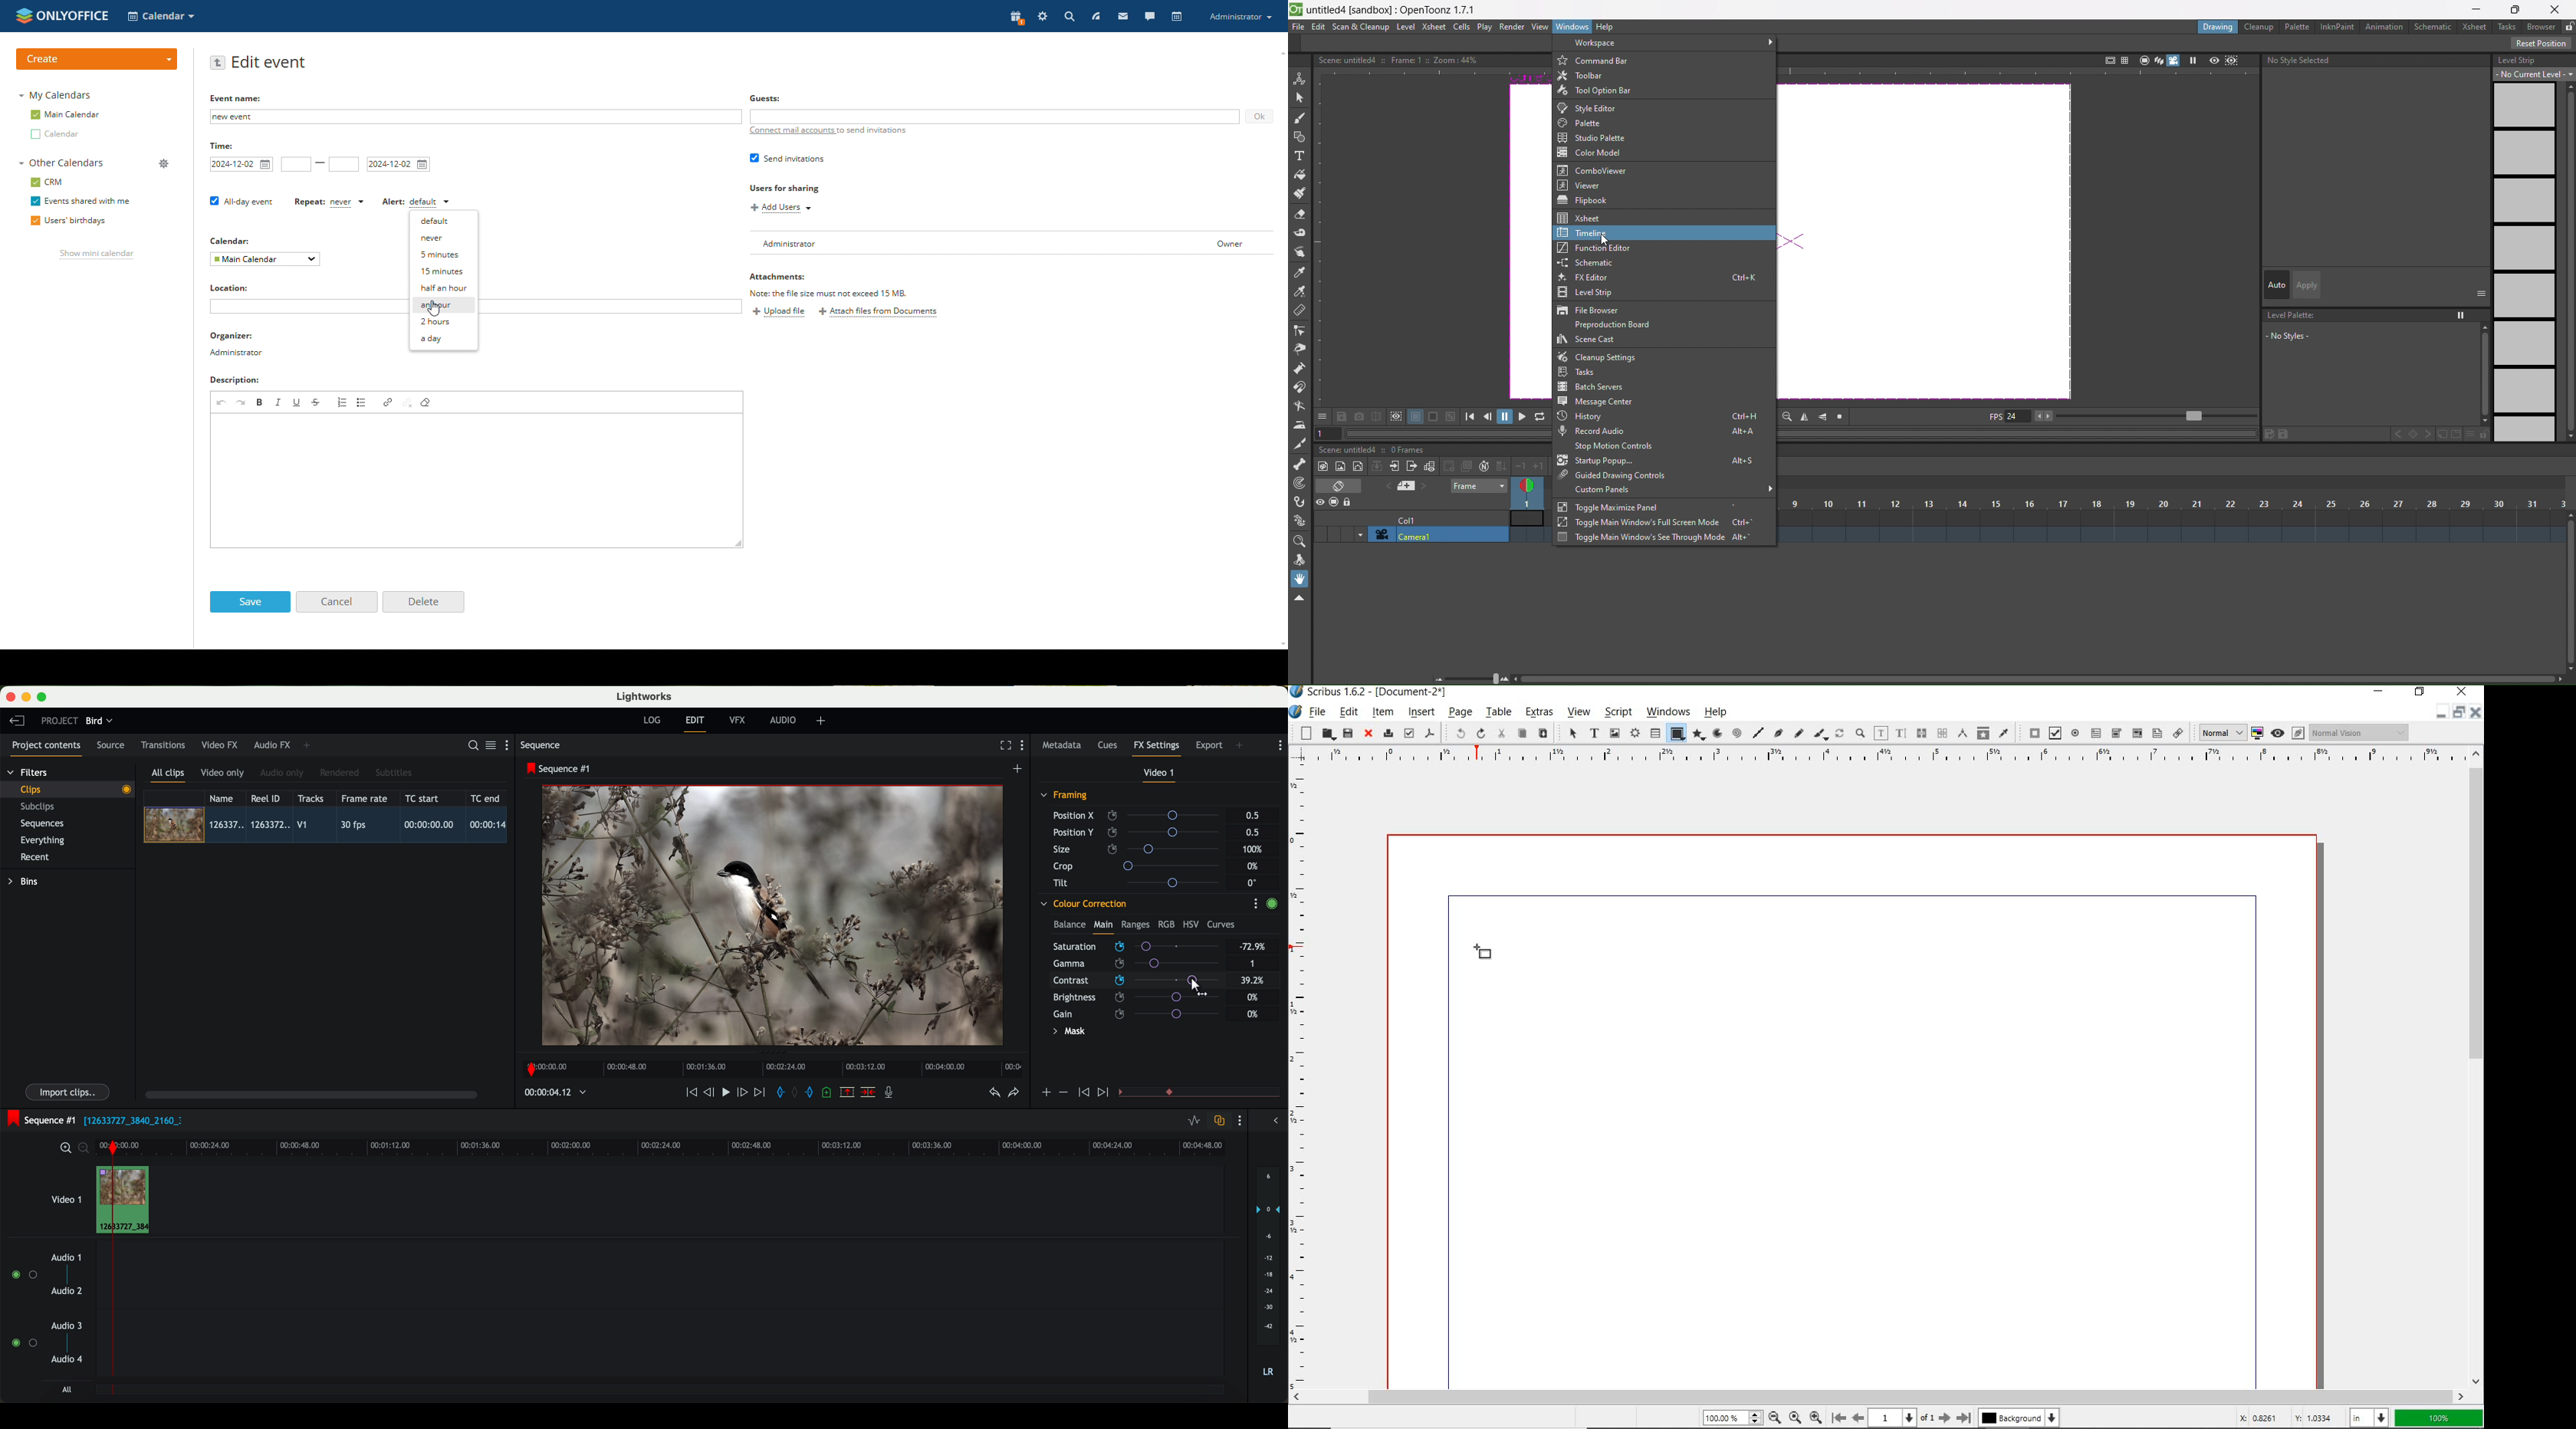 The width and height of the screenshot is (2576, 1456). Describe the element at coordinates (777, 1094) in the screenshot. I see `add 'in' mark` at that location.